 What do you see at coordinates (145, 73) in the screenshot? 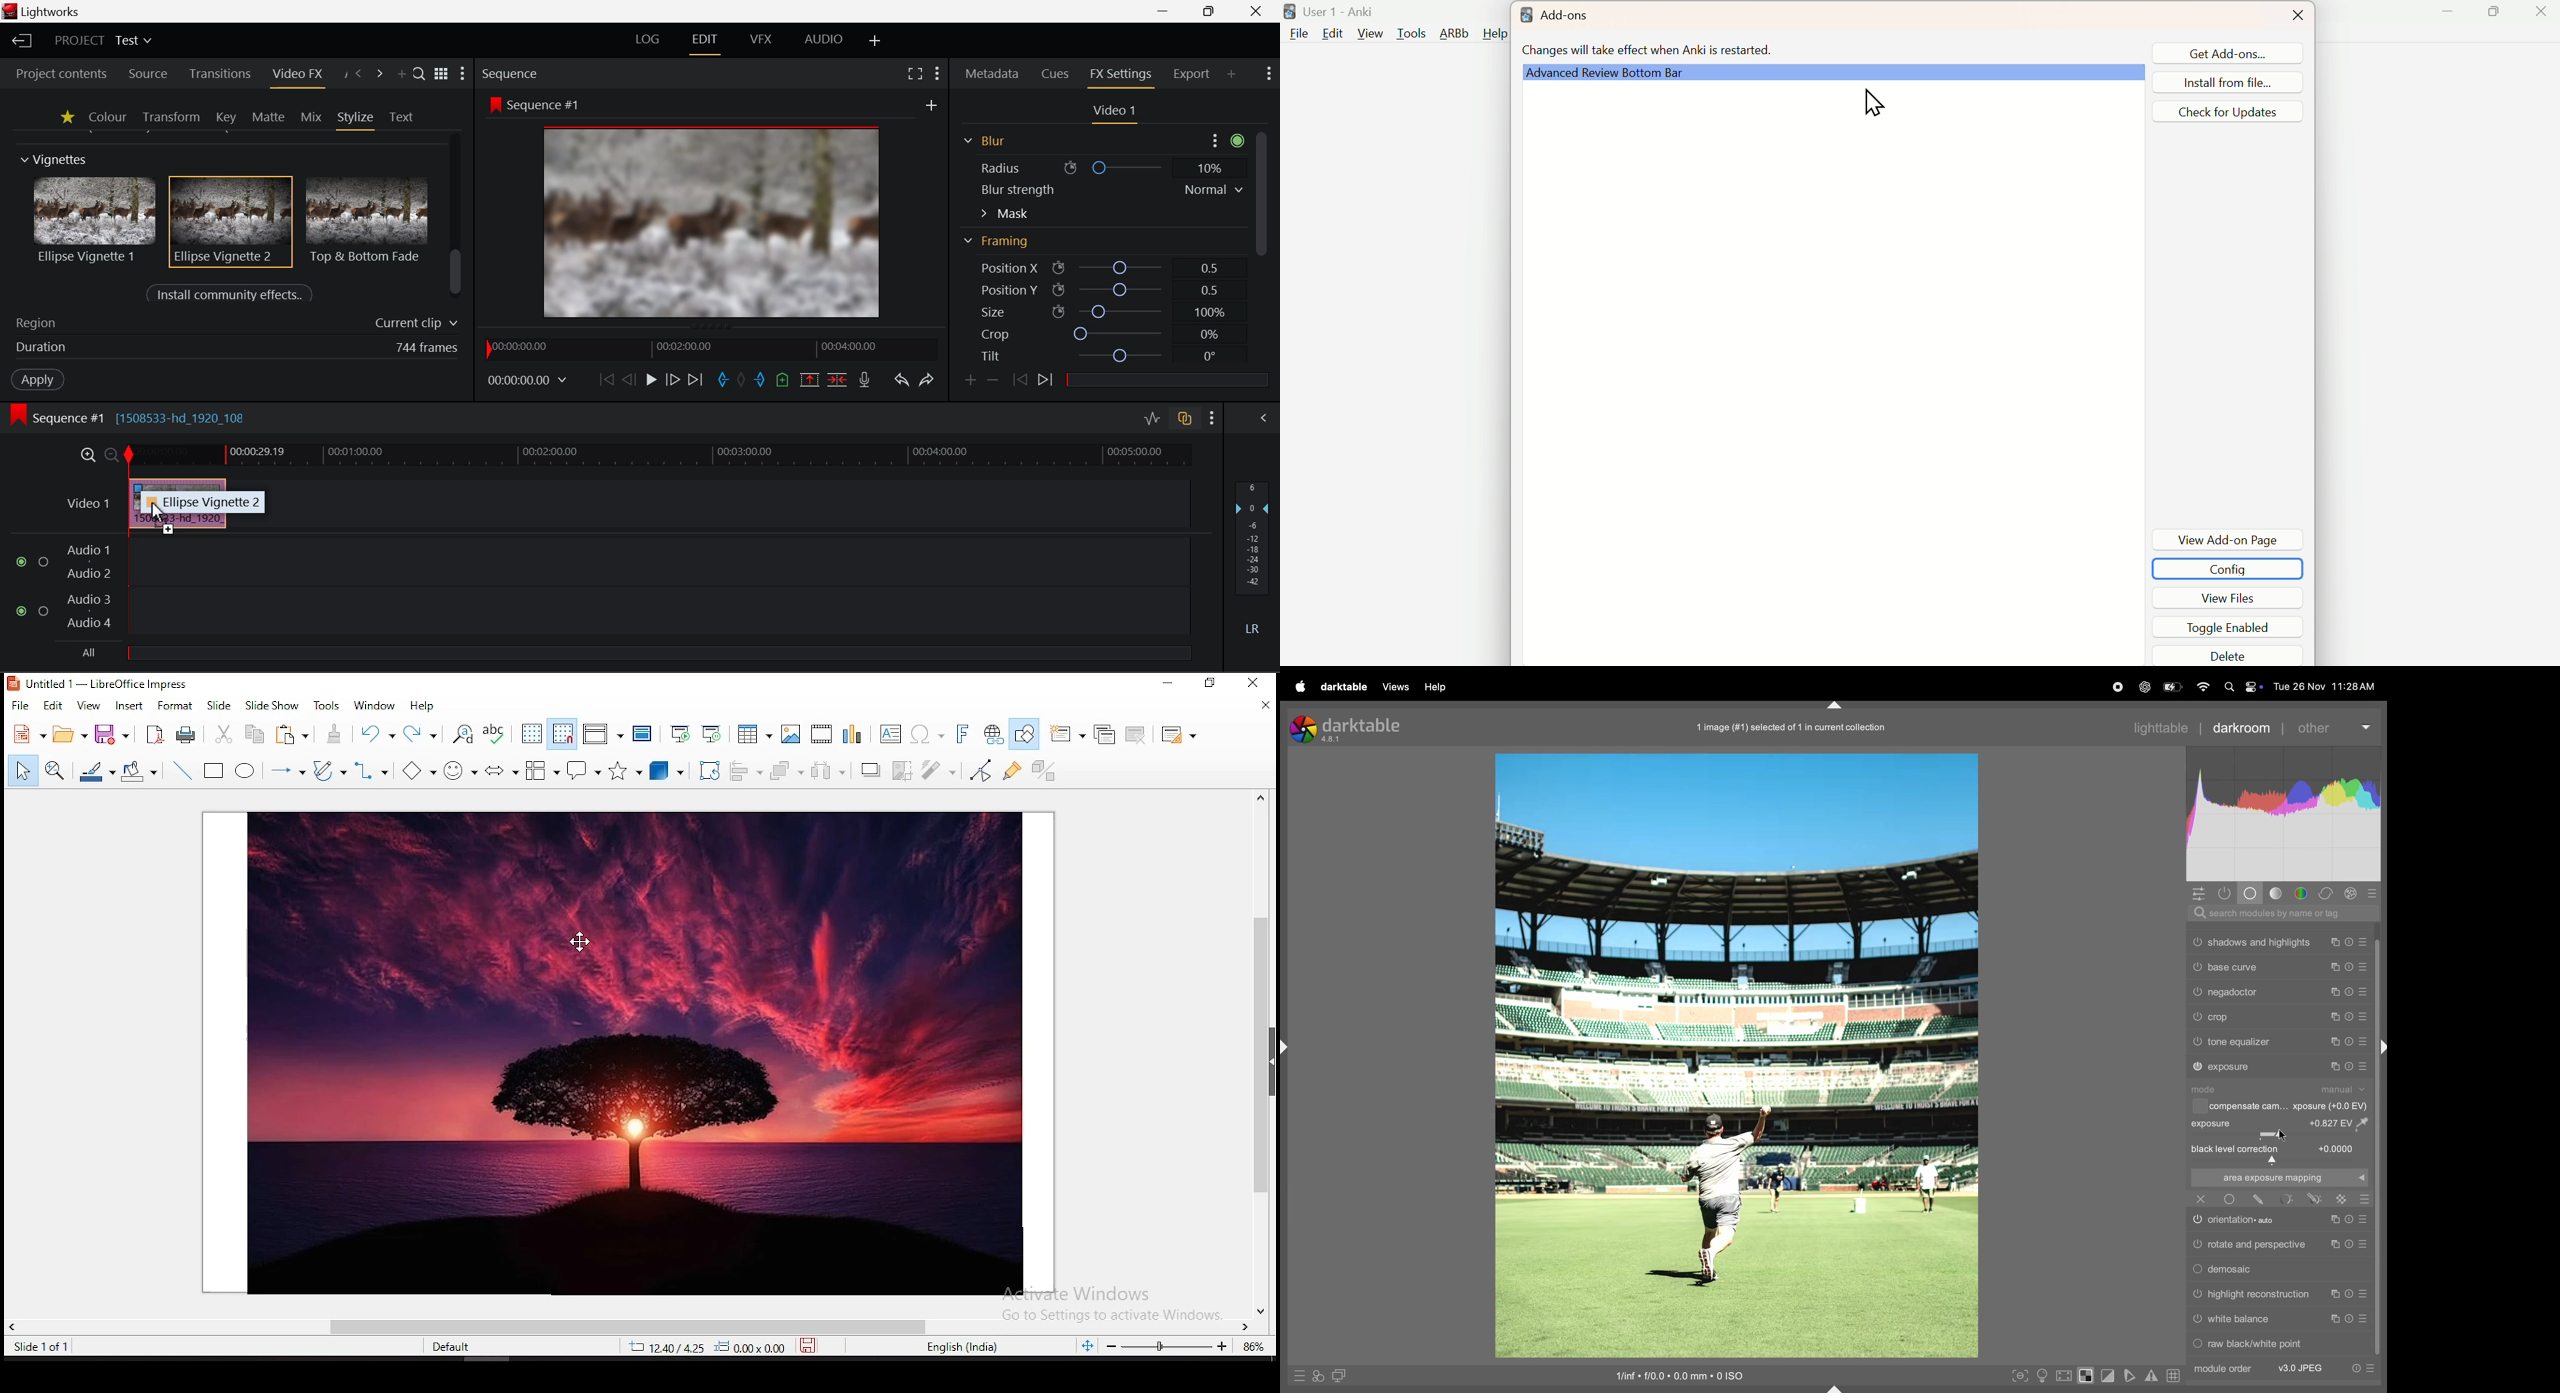
I see `Source` at bounding box center [145, 73].